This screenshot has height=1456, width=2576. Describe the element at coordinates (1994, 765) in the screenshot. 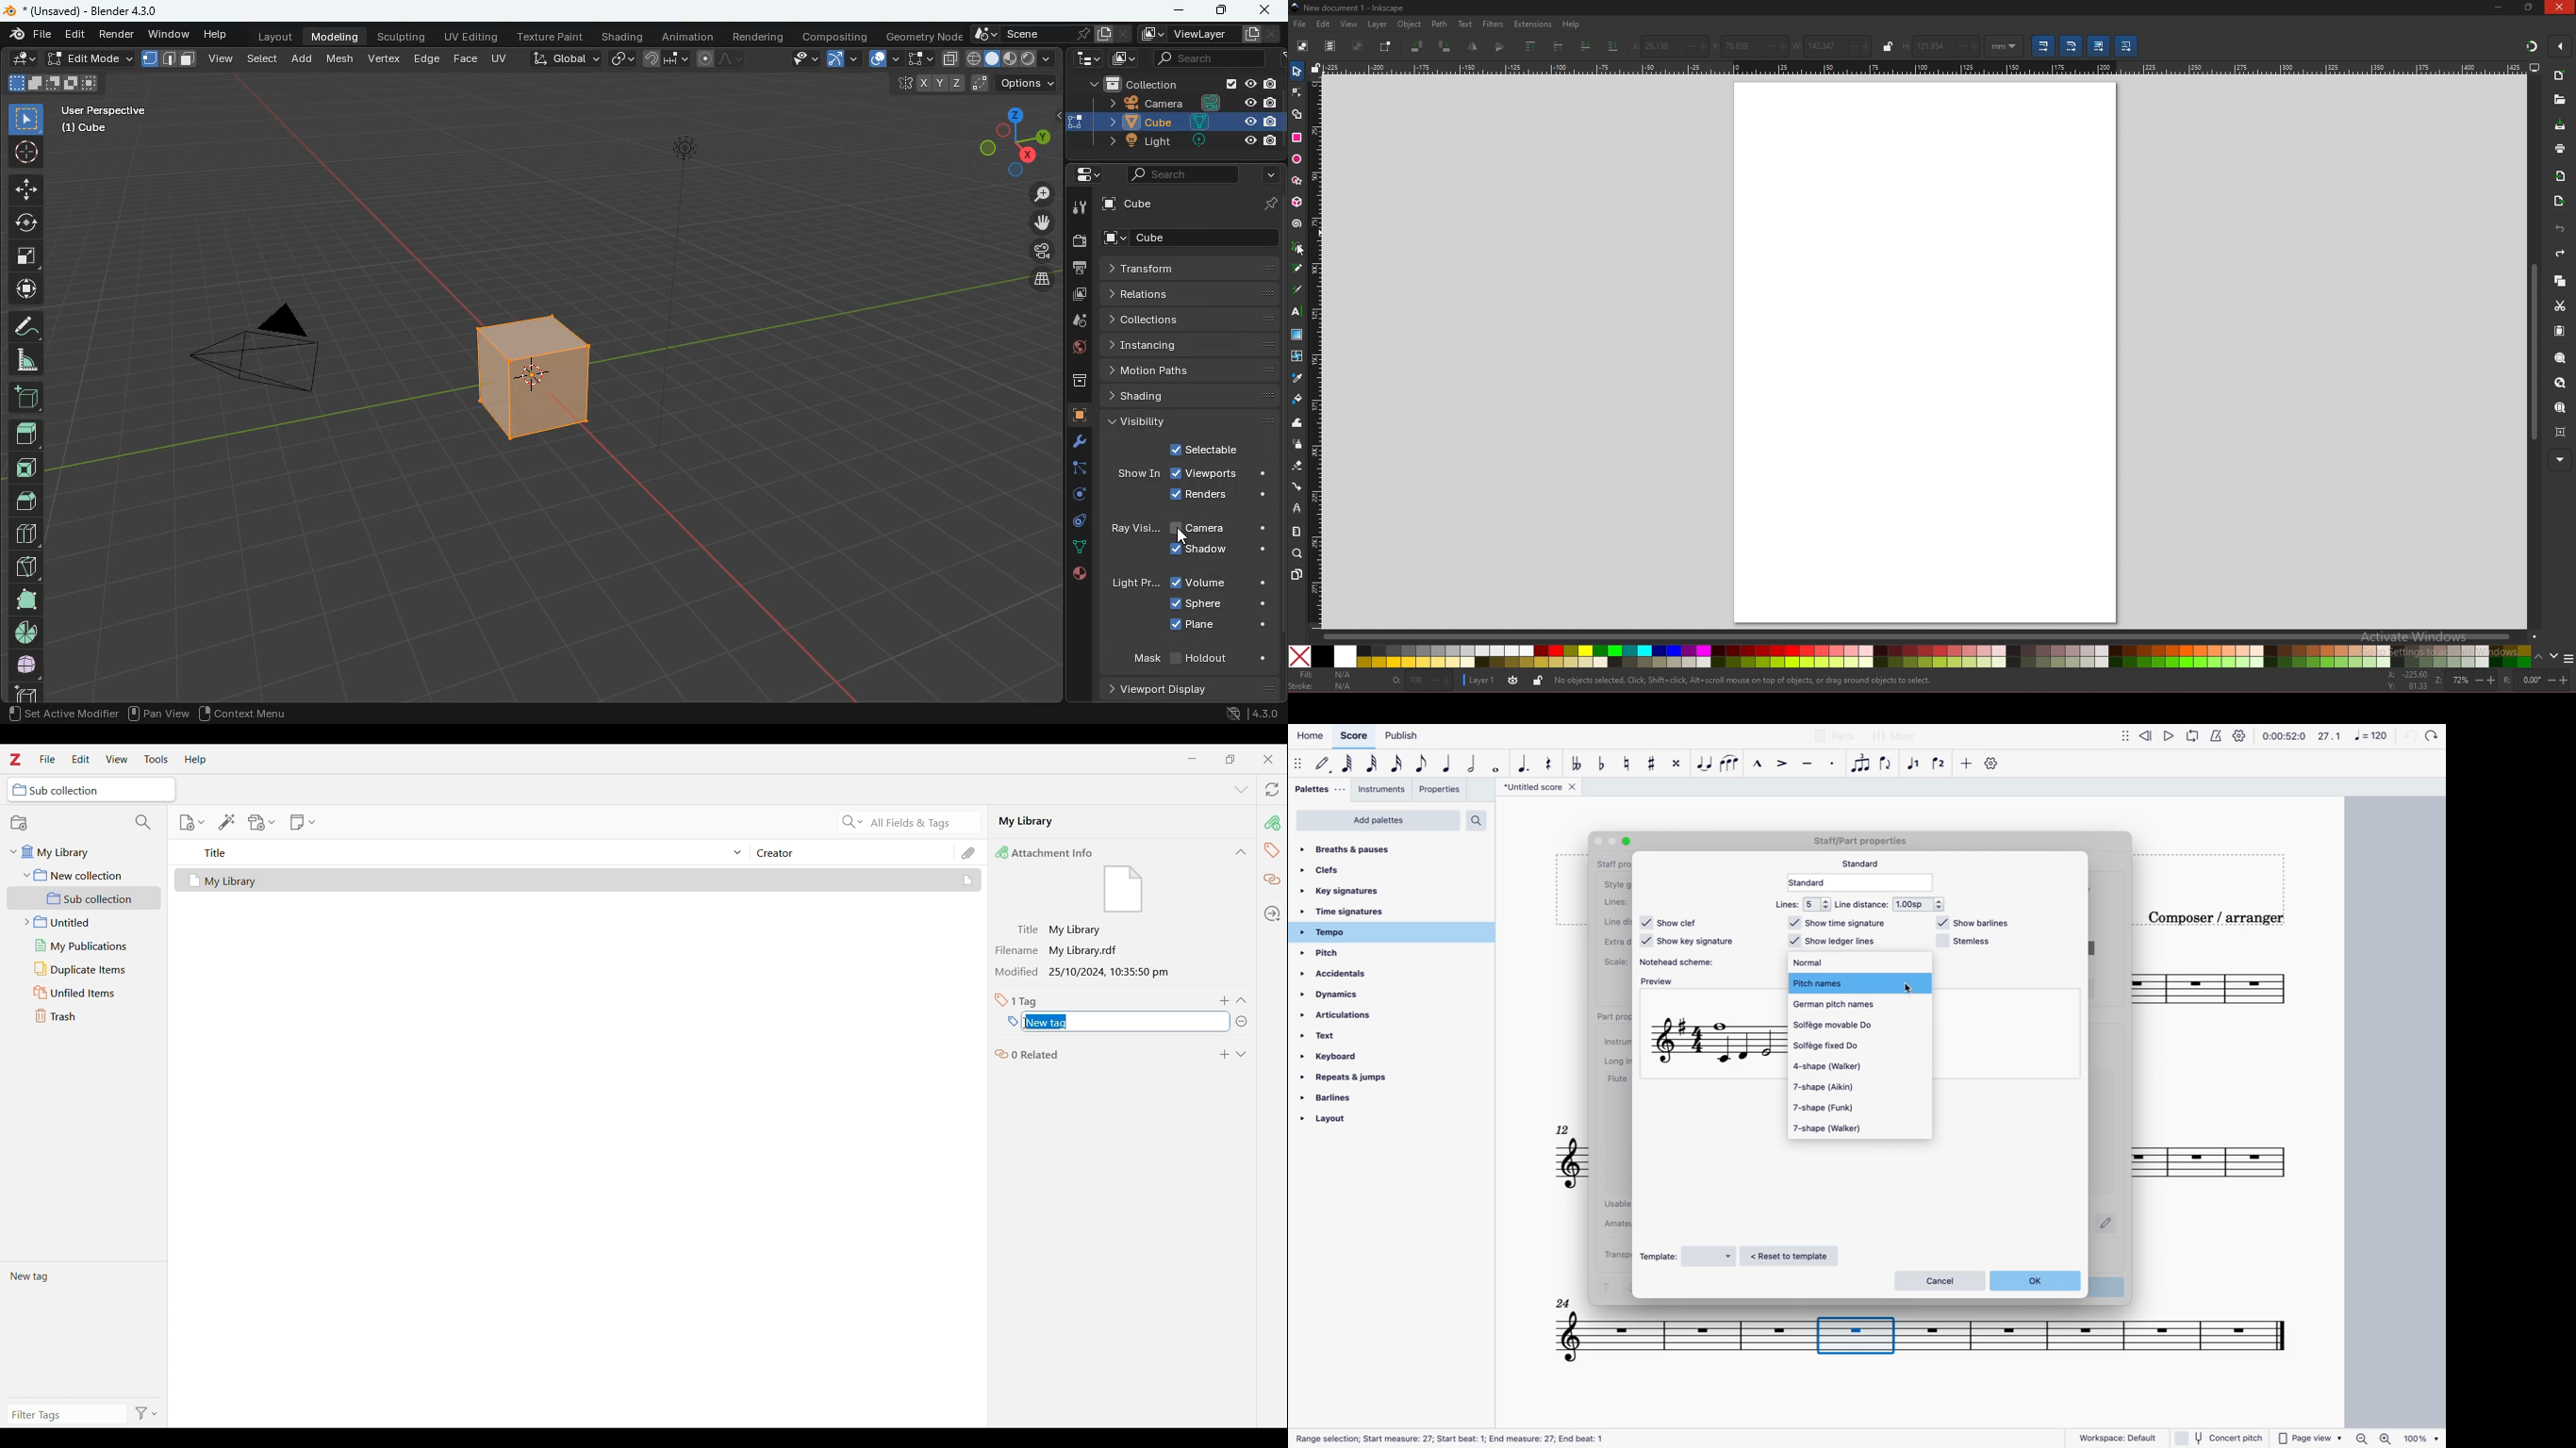

I see `settings` at that location.